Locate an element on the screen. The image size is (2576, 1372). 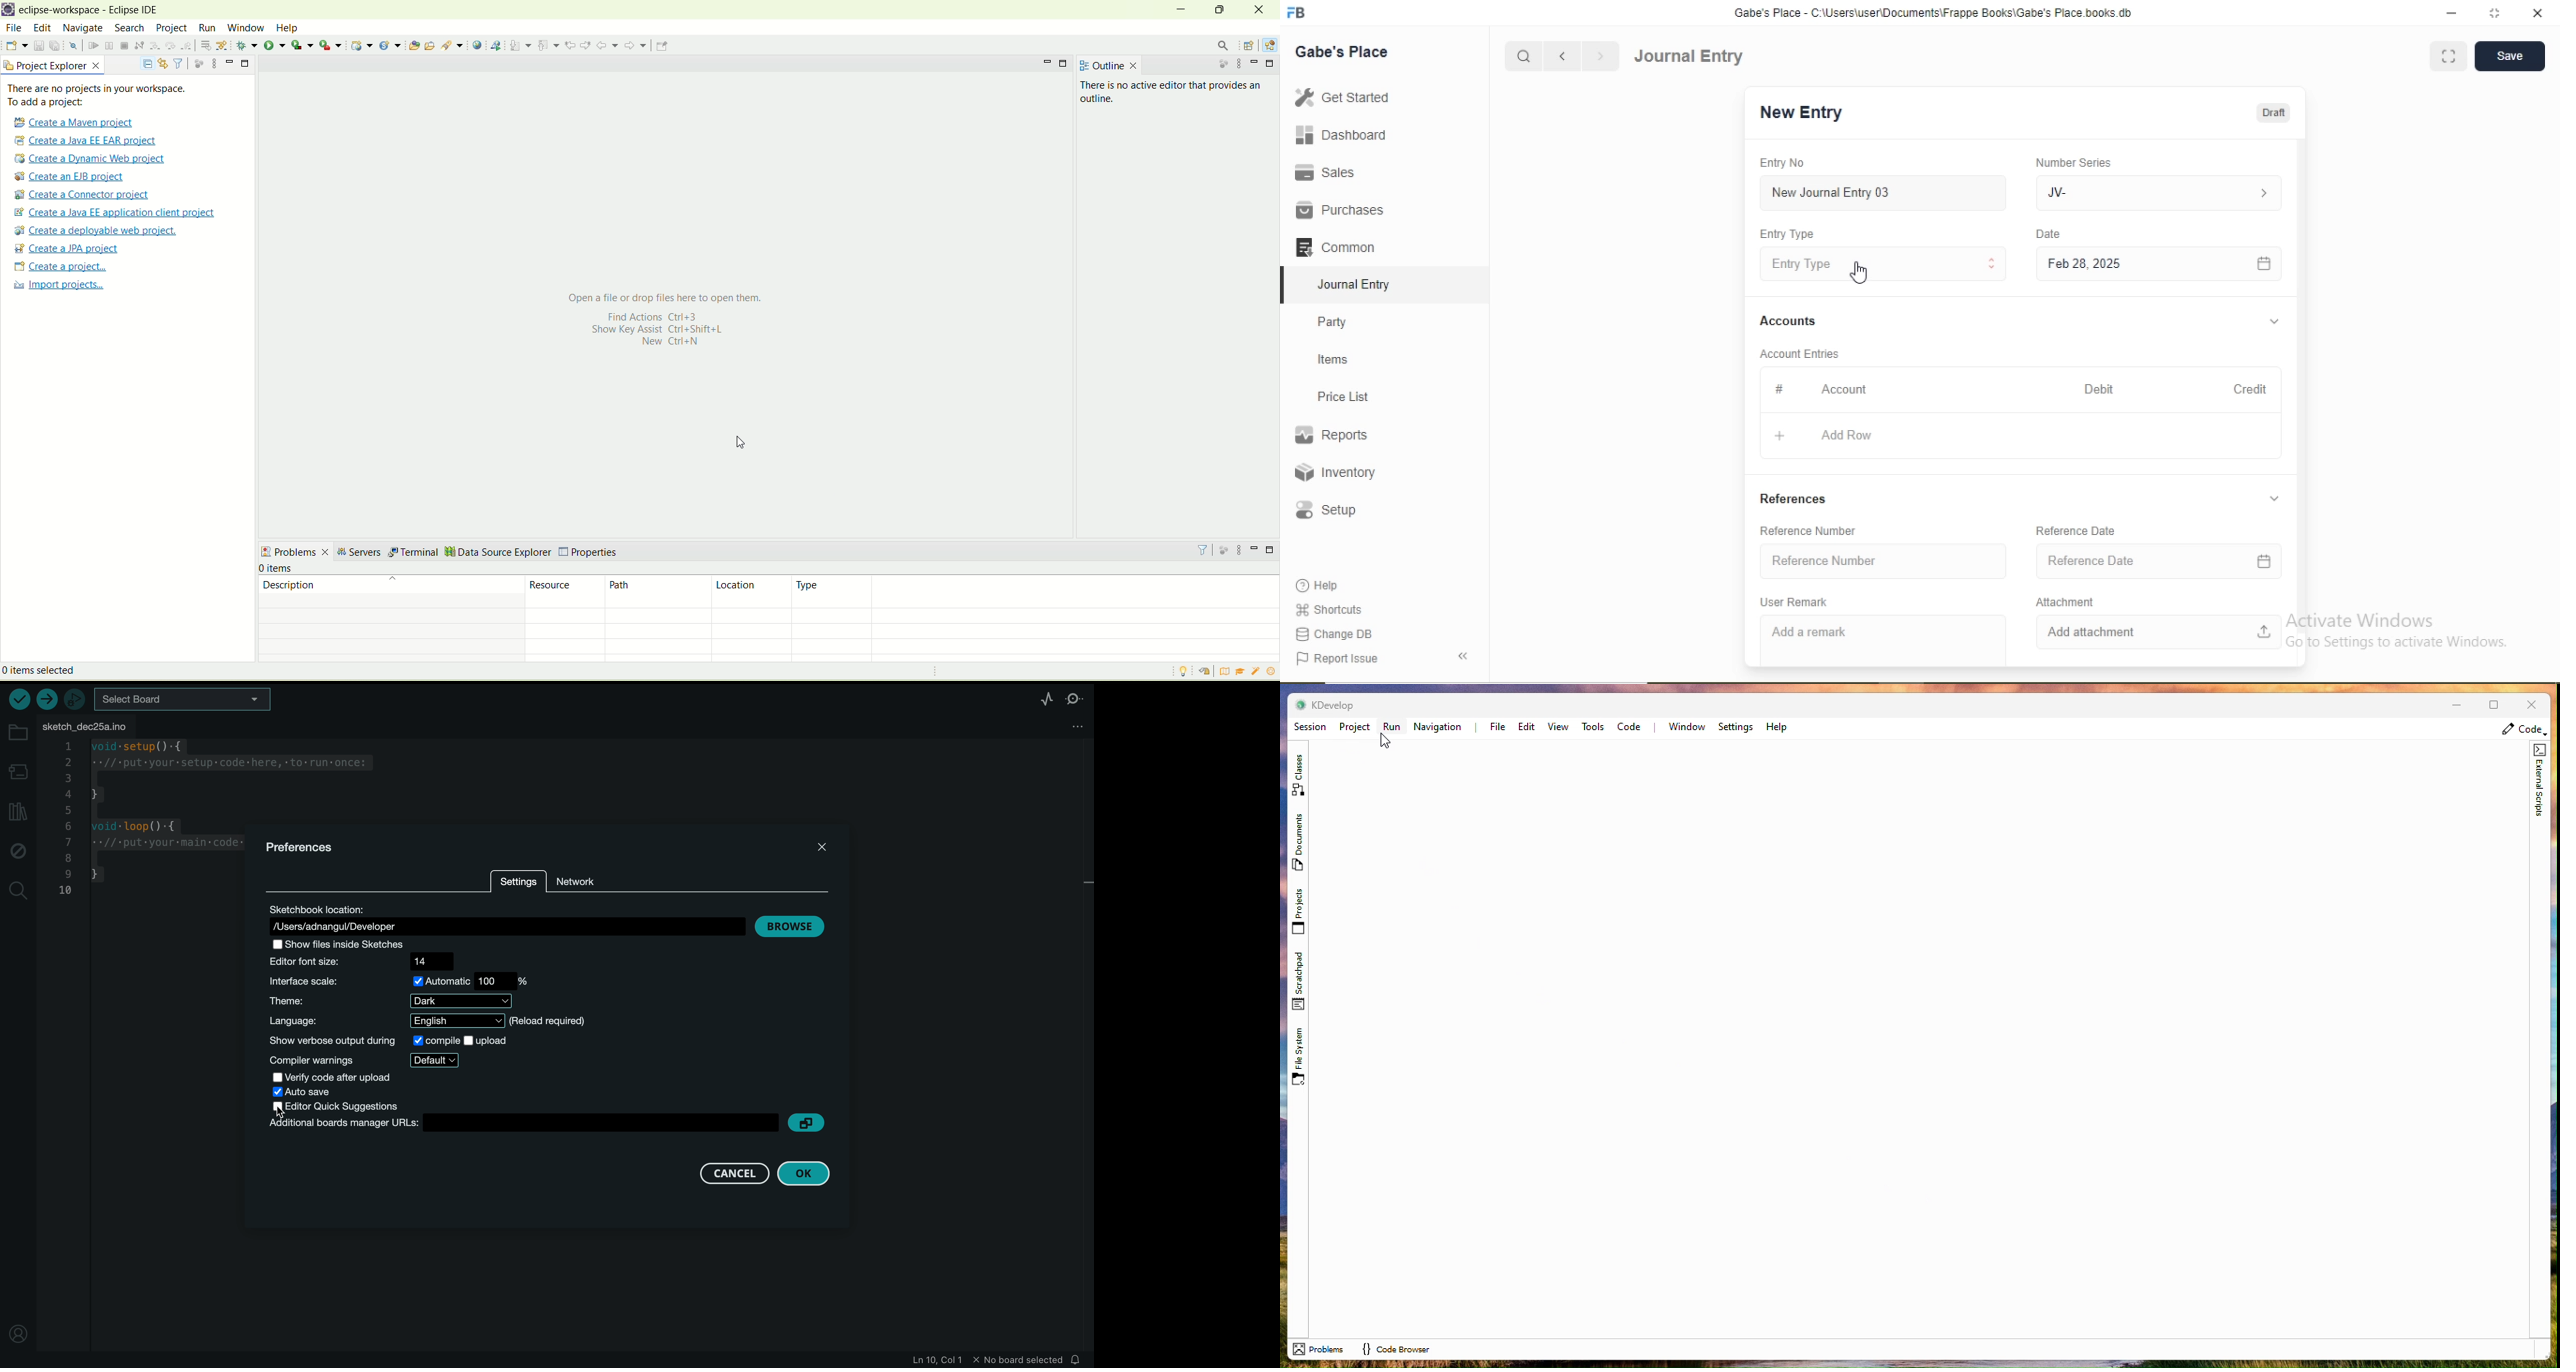
Price List is located at coordinates (1342, 397).